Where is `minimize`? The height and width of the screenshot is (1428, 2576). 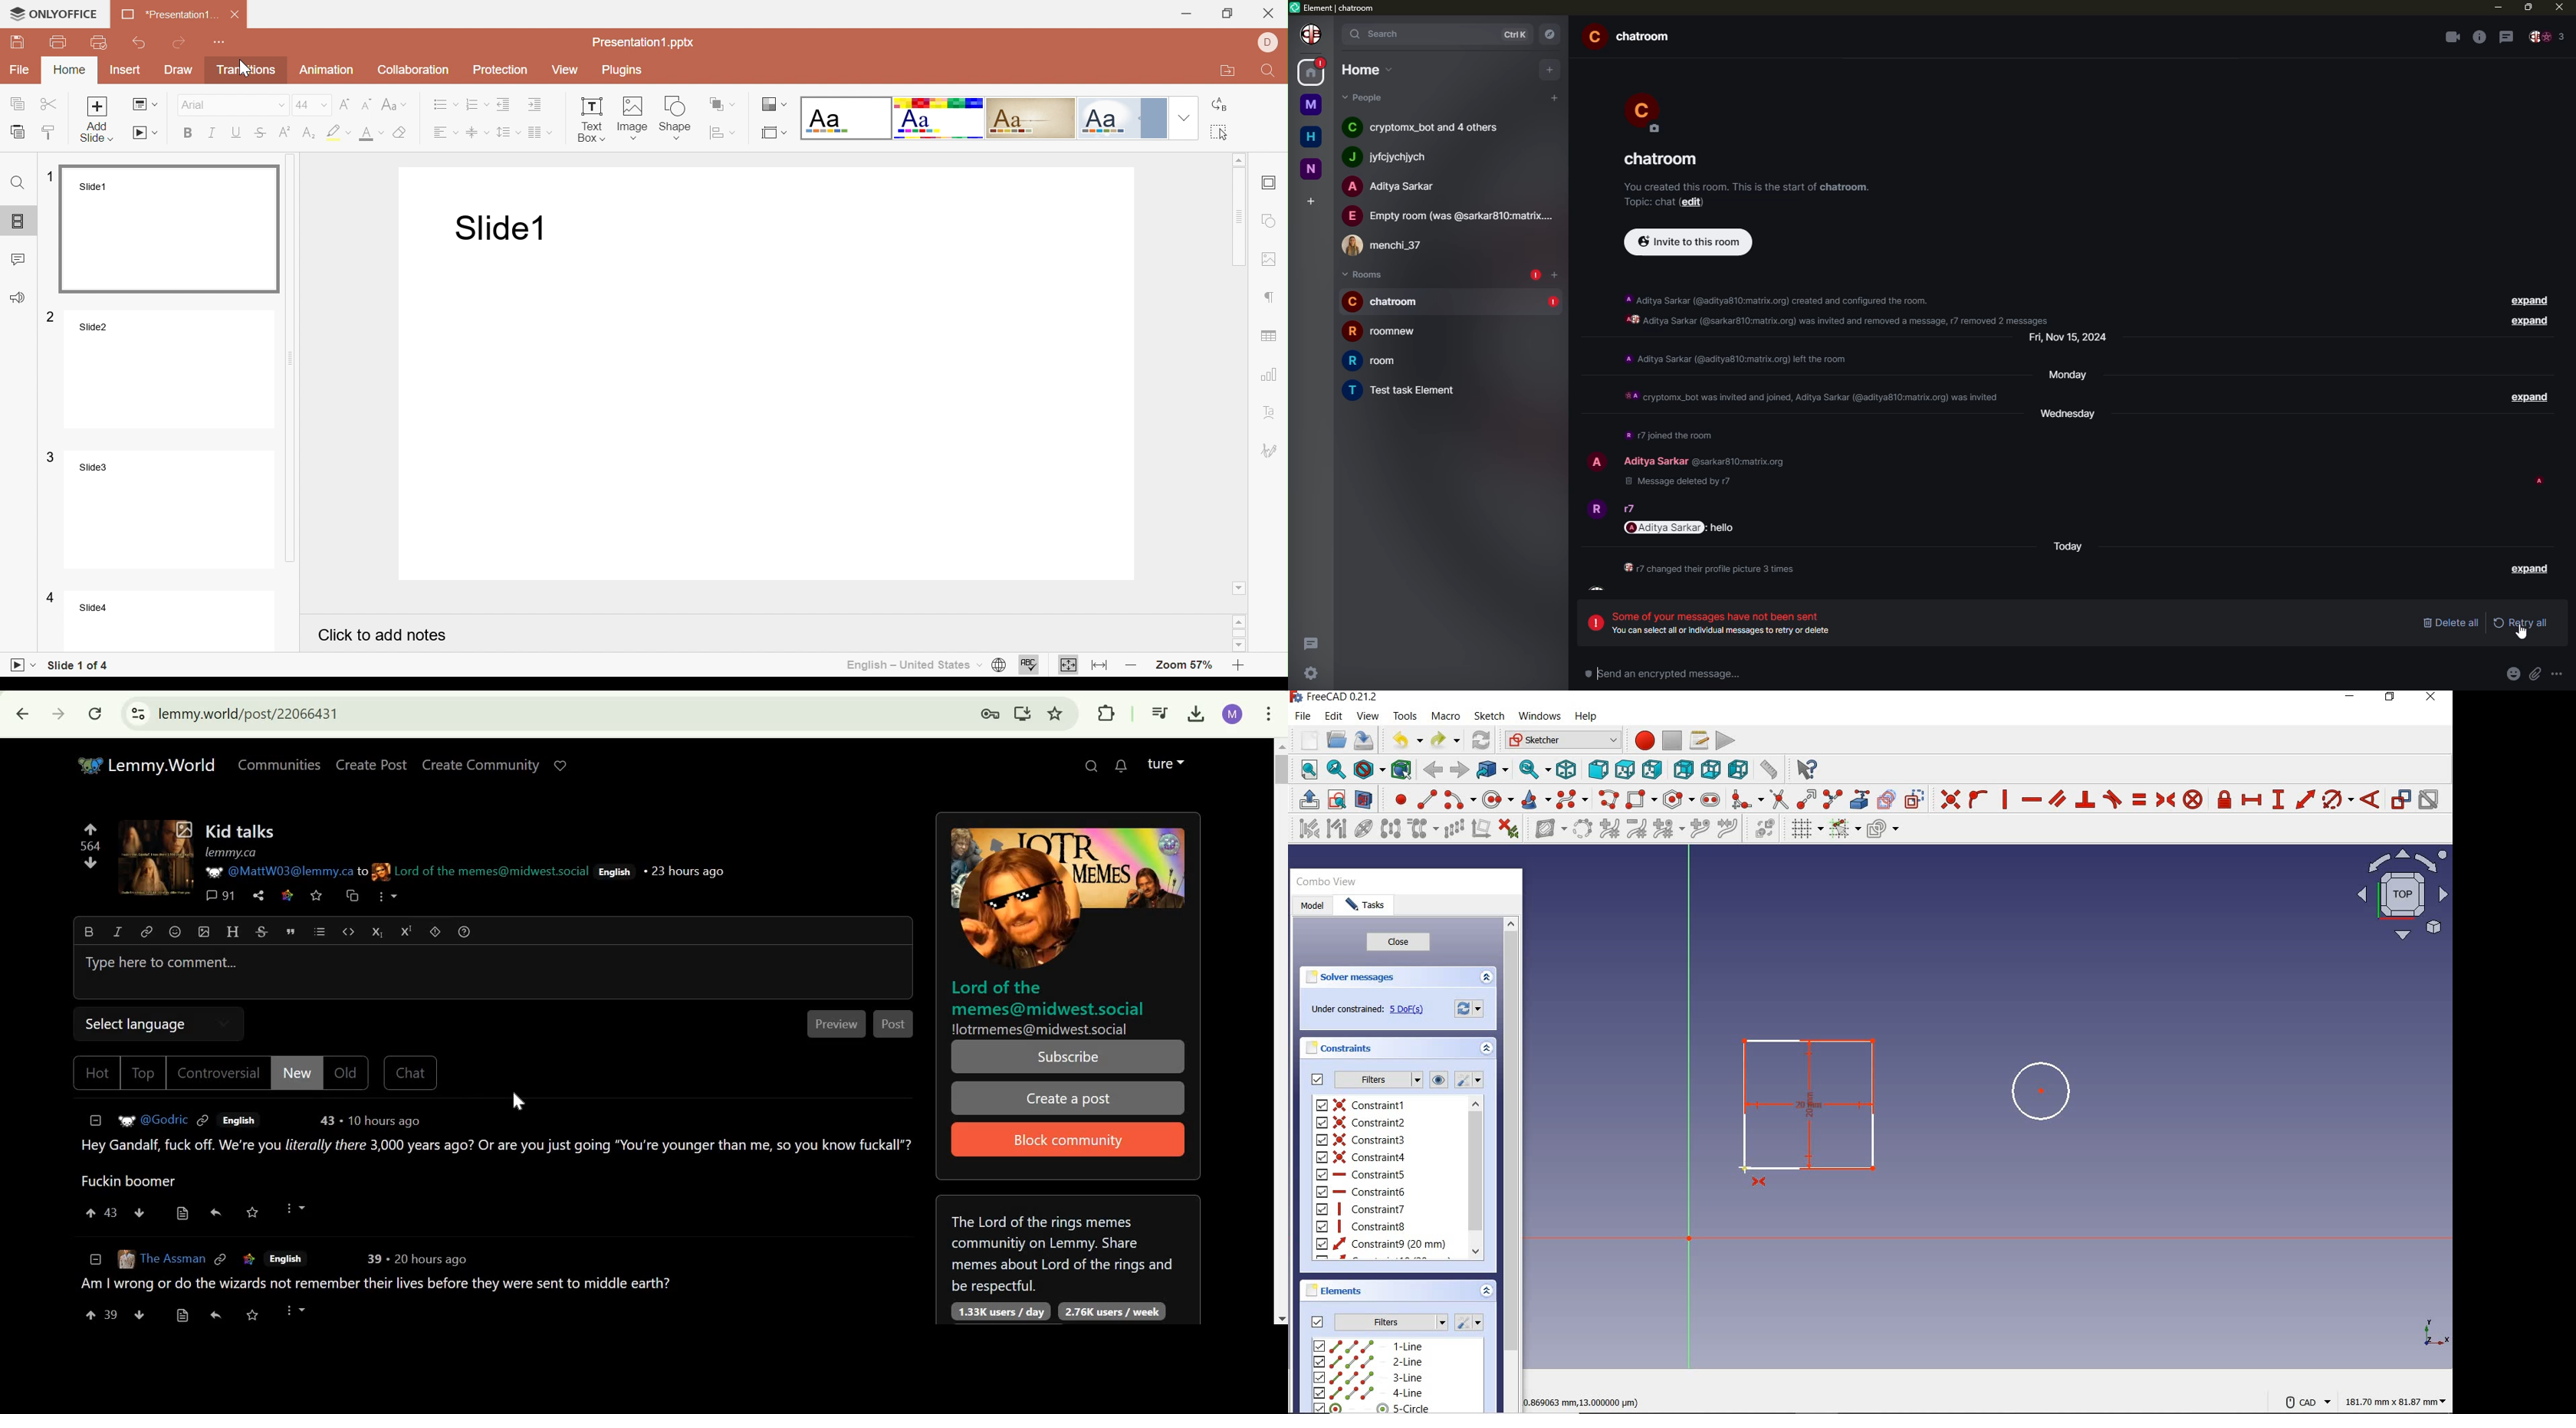 minimize is located at coordinates (2353, 697).